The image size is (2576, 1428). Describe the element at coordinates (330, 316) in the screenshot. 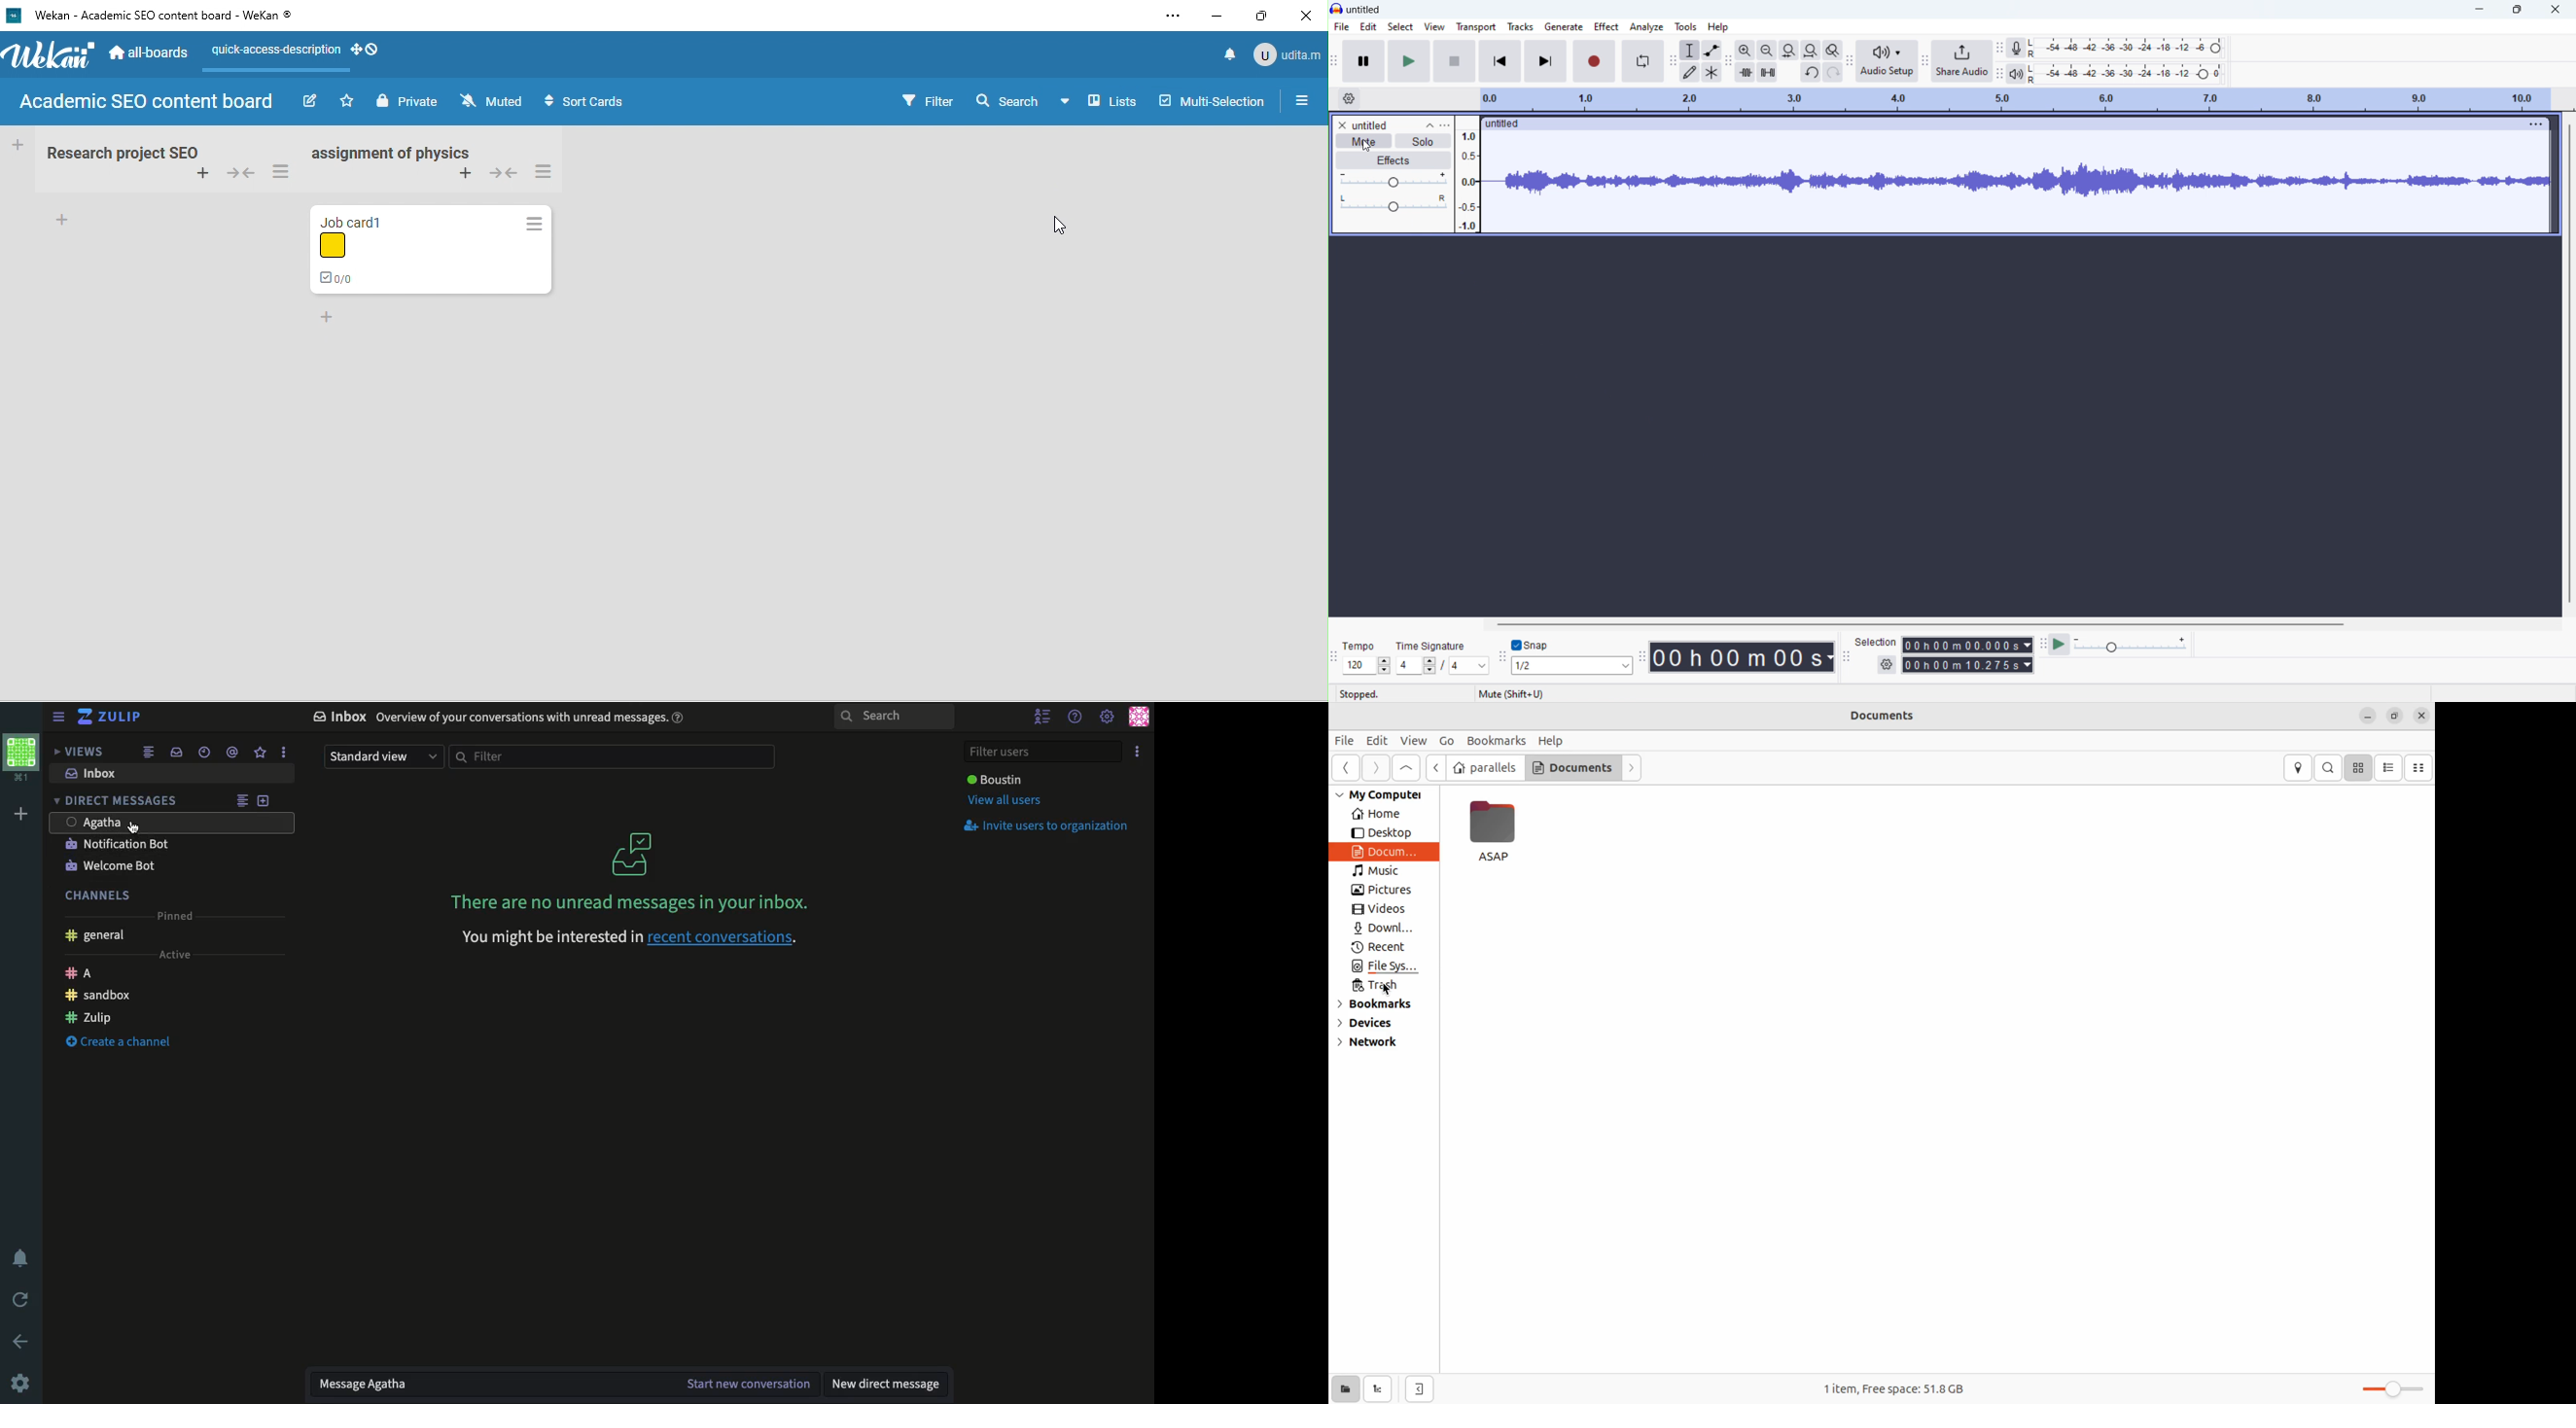

I see `add` at that location.